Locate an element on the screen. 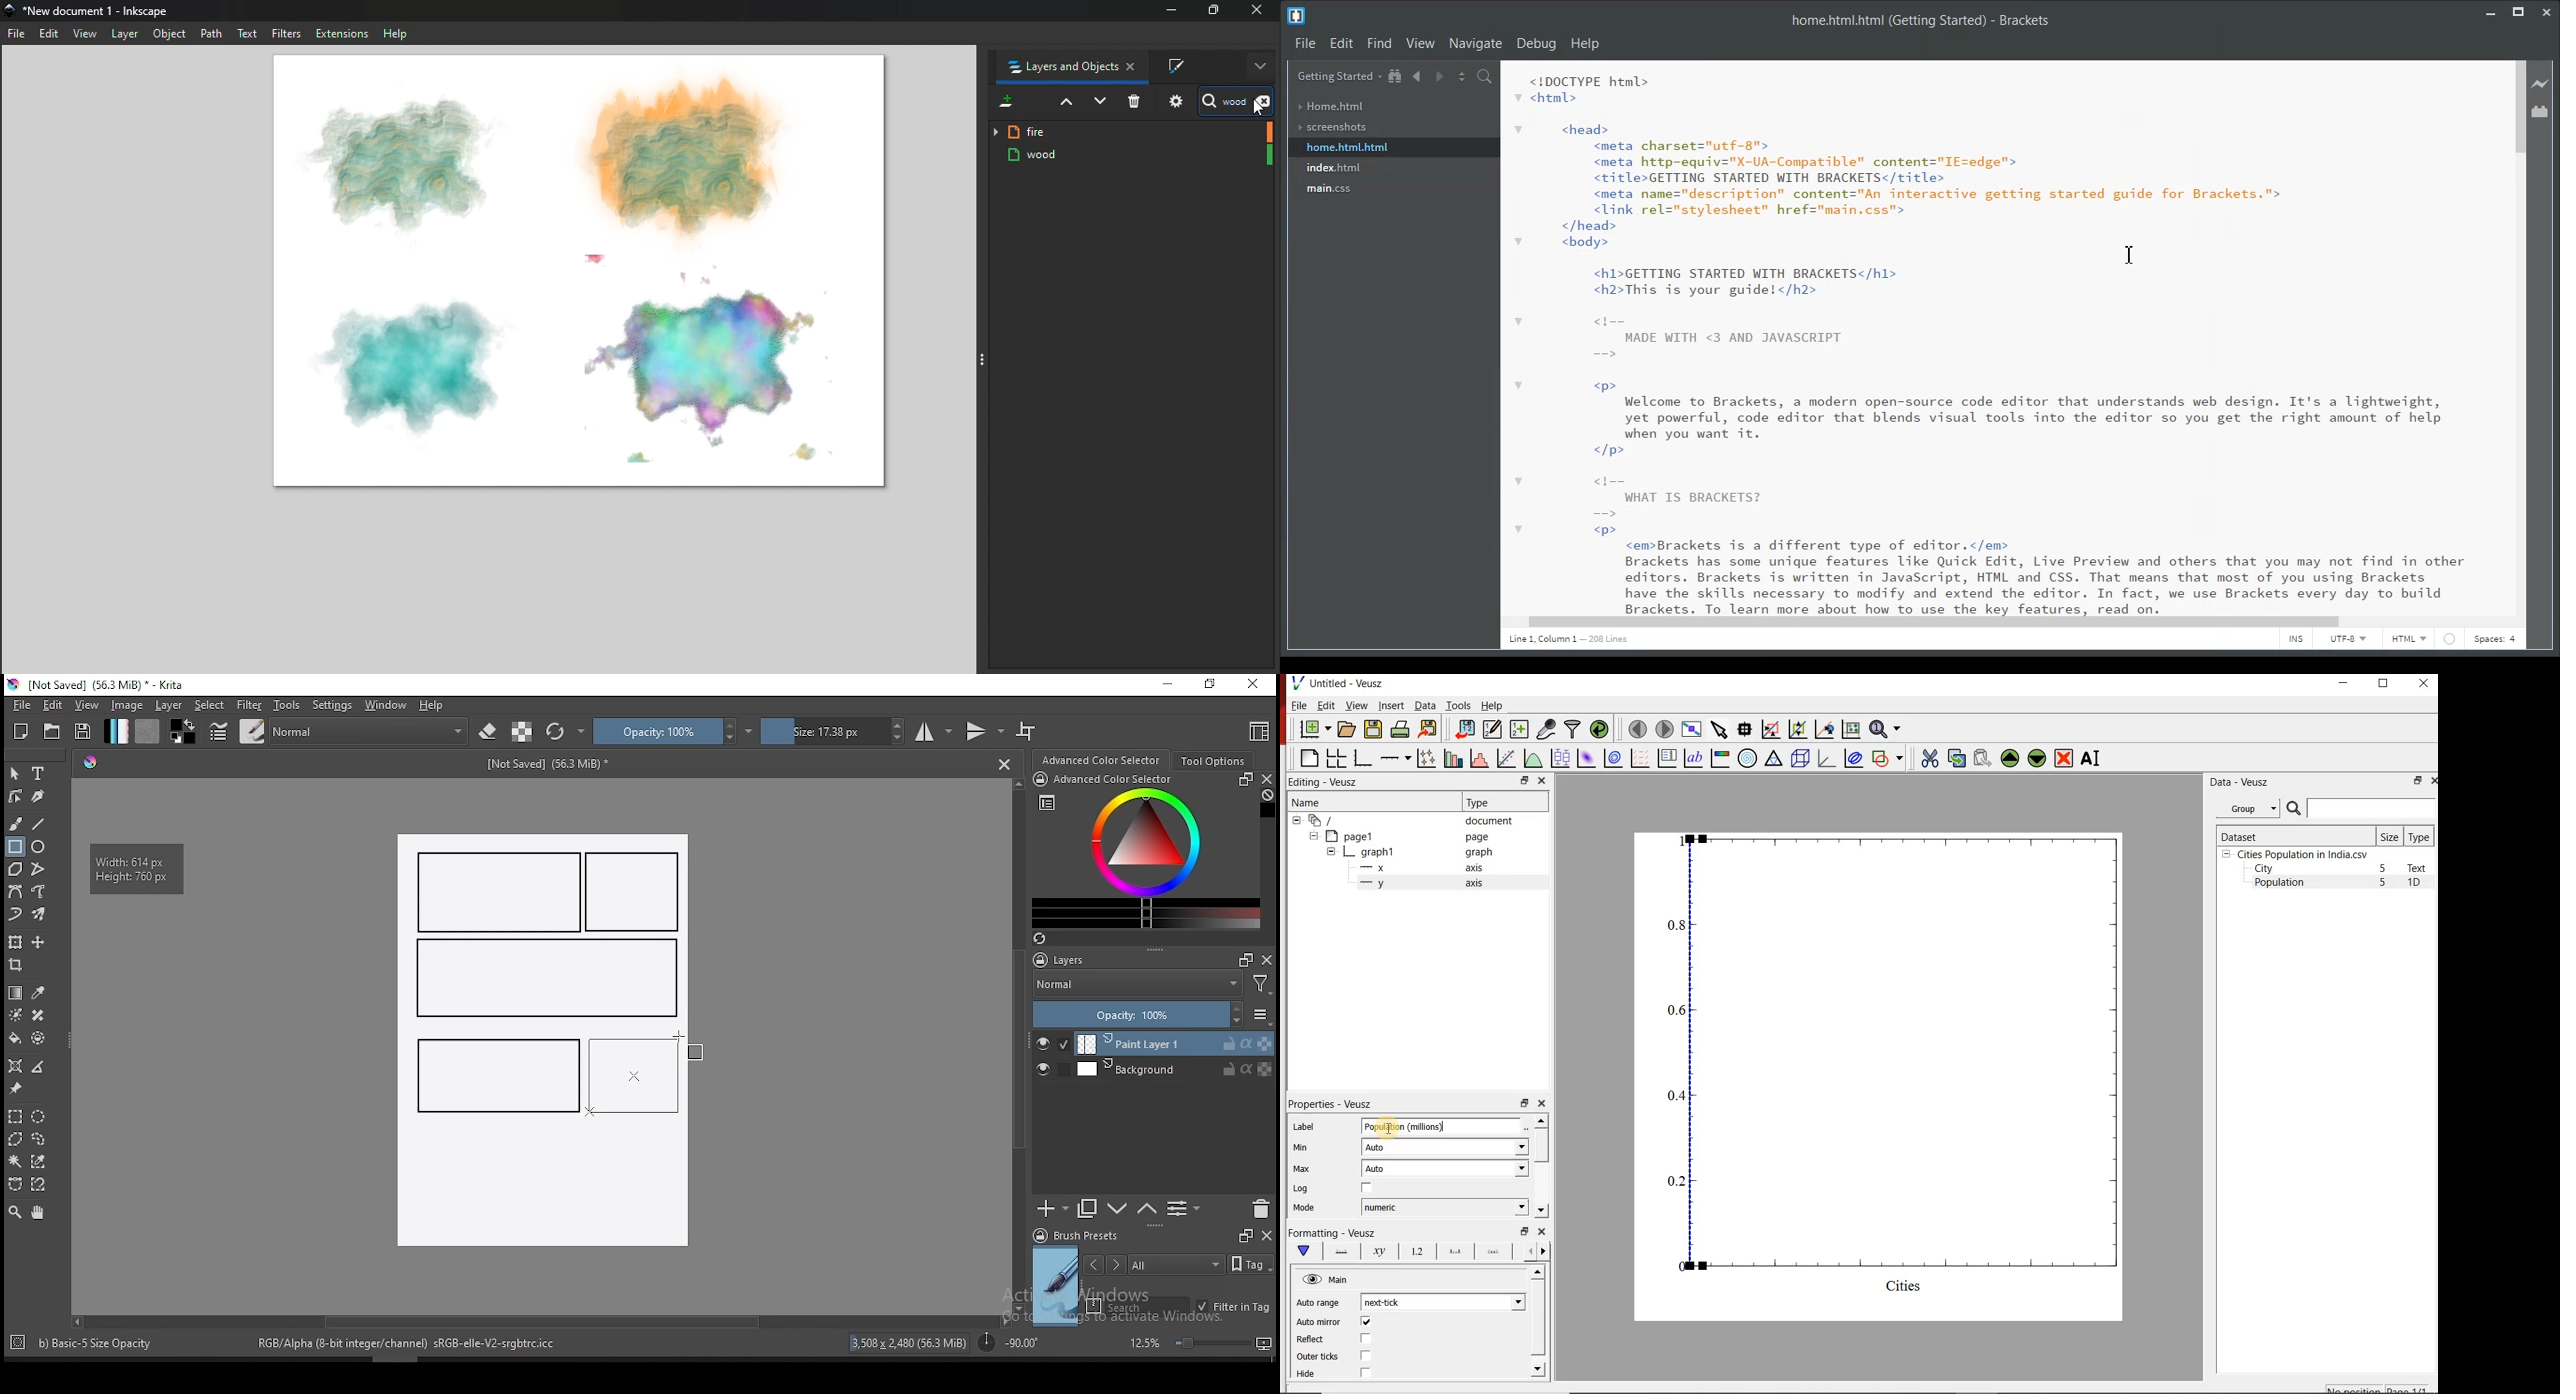 This screenshot has height=1400, width=2576. Hue is located at coordinates (90, 762).